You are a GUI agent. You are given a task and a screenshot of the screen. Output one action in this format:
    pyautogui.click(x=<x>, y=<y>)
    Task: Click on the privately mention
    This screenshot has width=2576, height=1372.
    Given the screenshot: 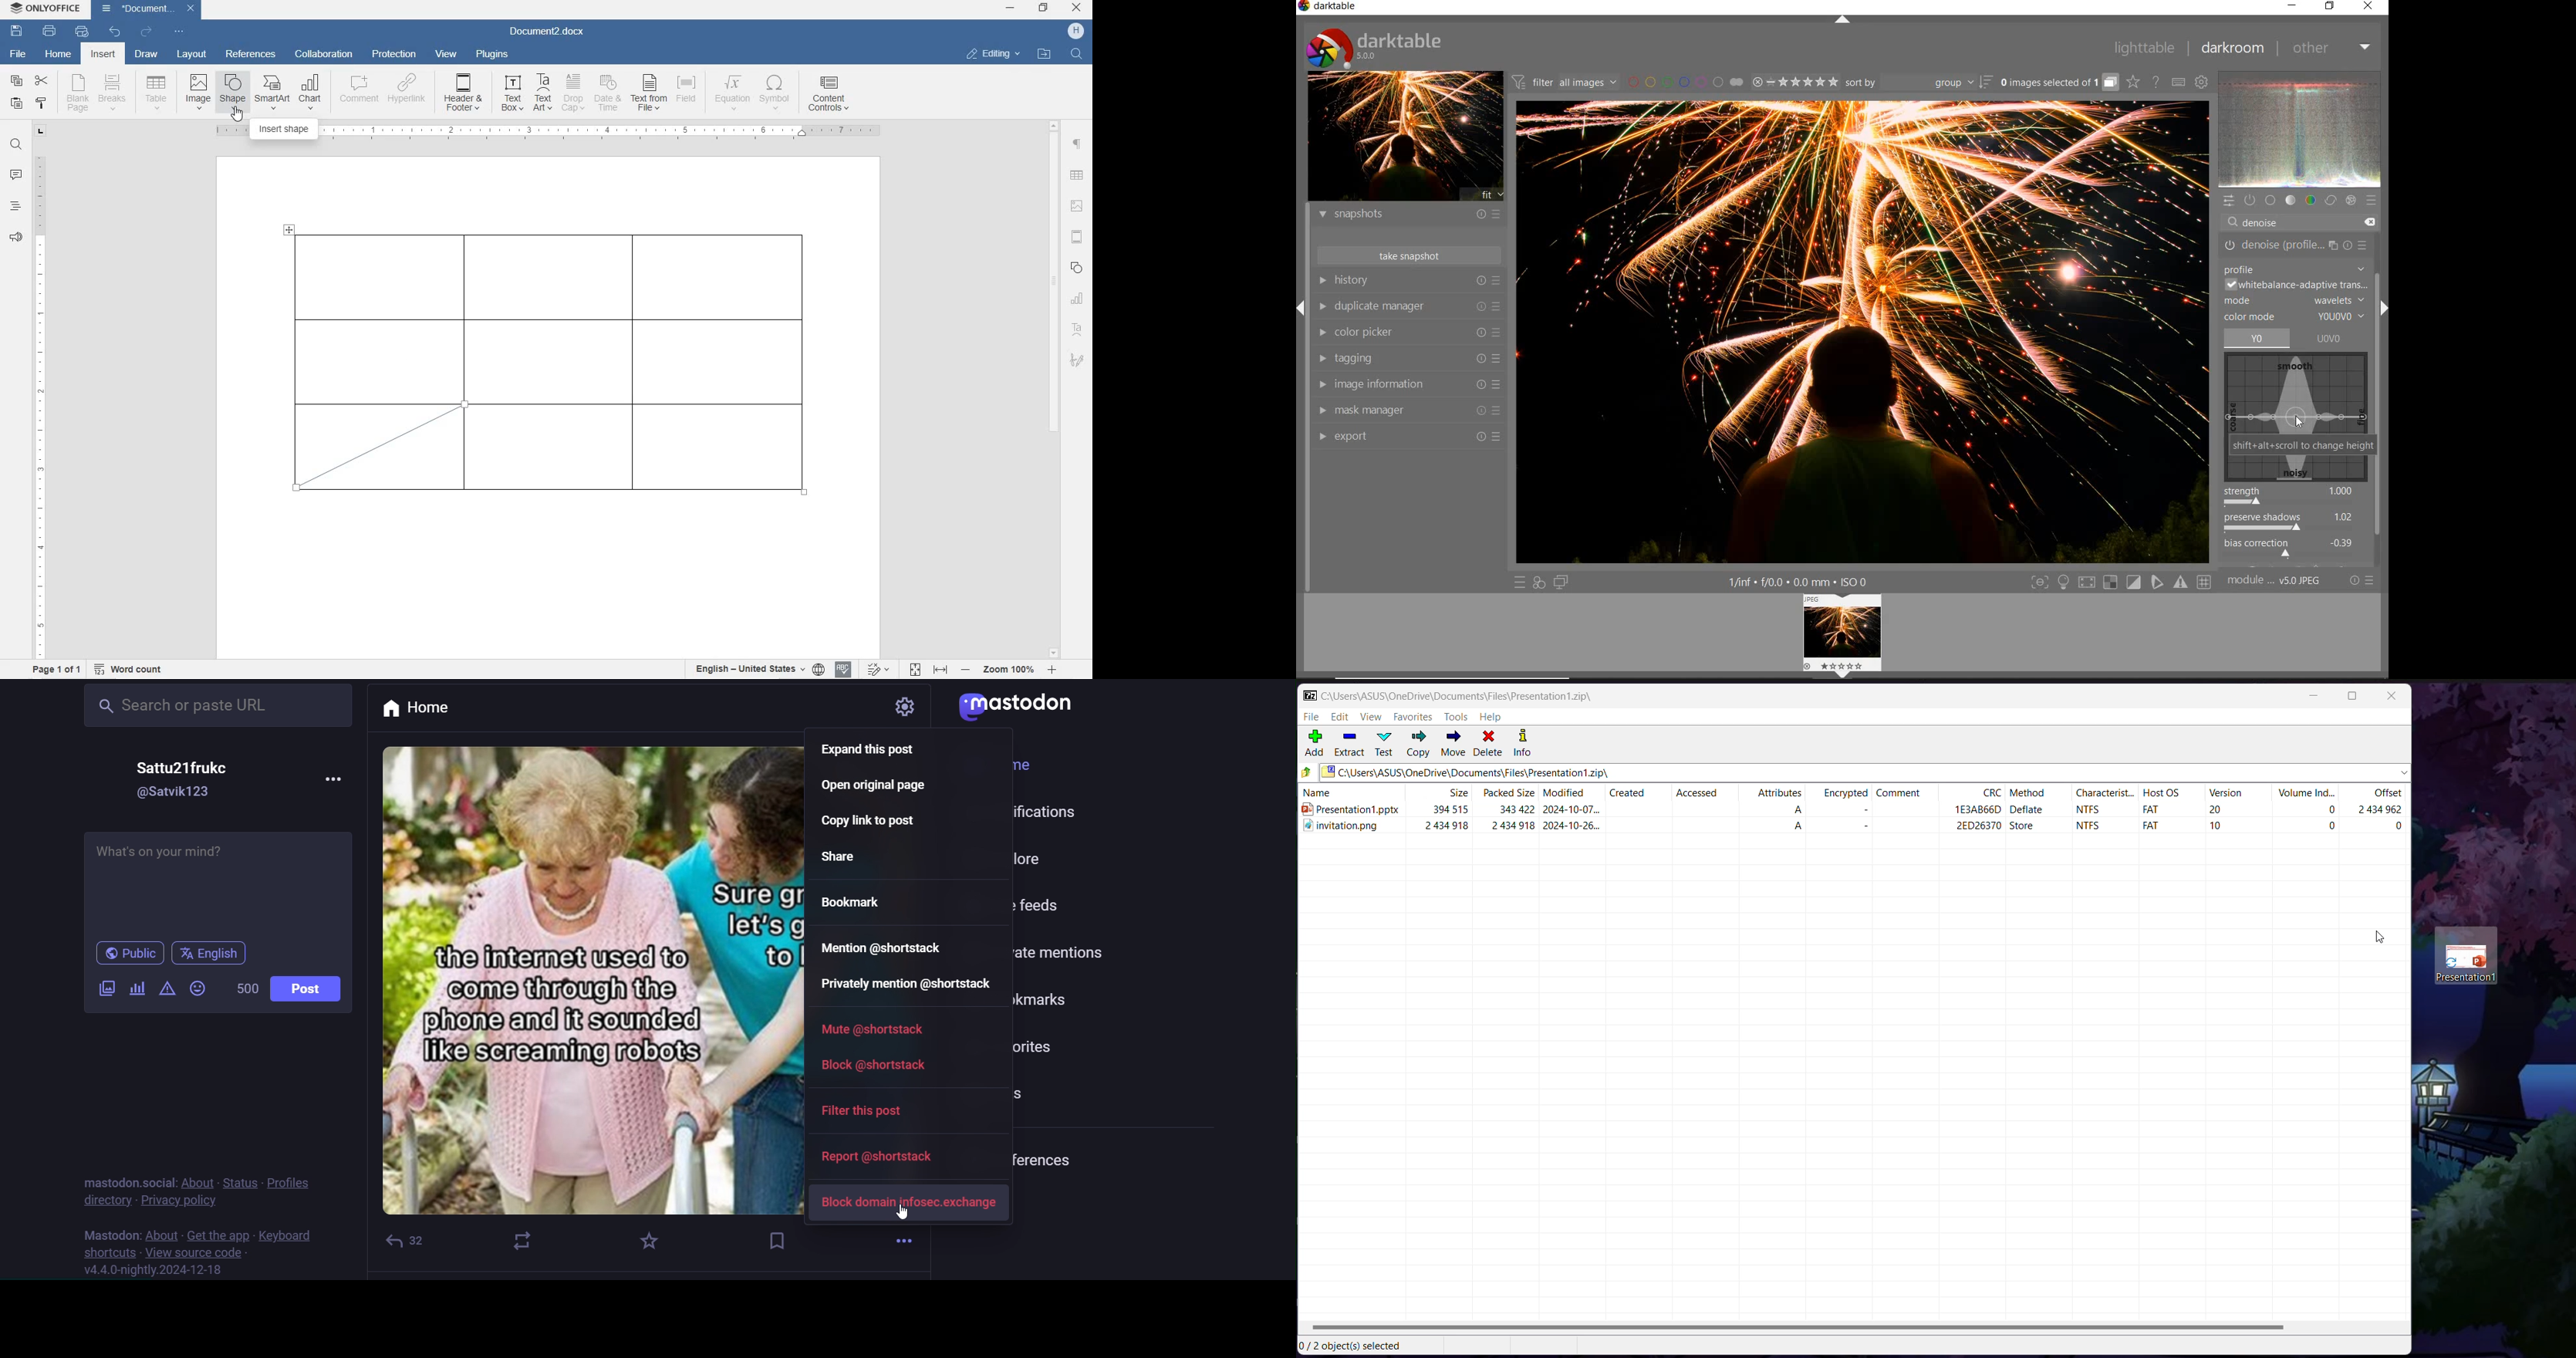 What is the action you would take?
    pyautogui.click(x=906, y=986)
    